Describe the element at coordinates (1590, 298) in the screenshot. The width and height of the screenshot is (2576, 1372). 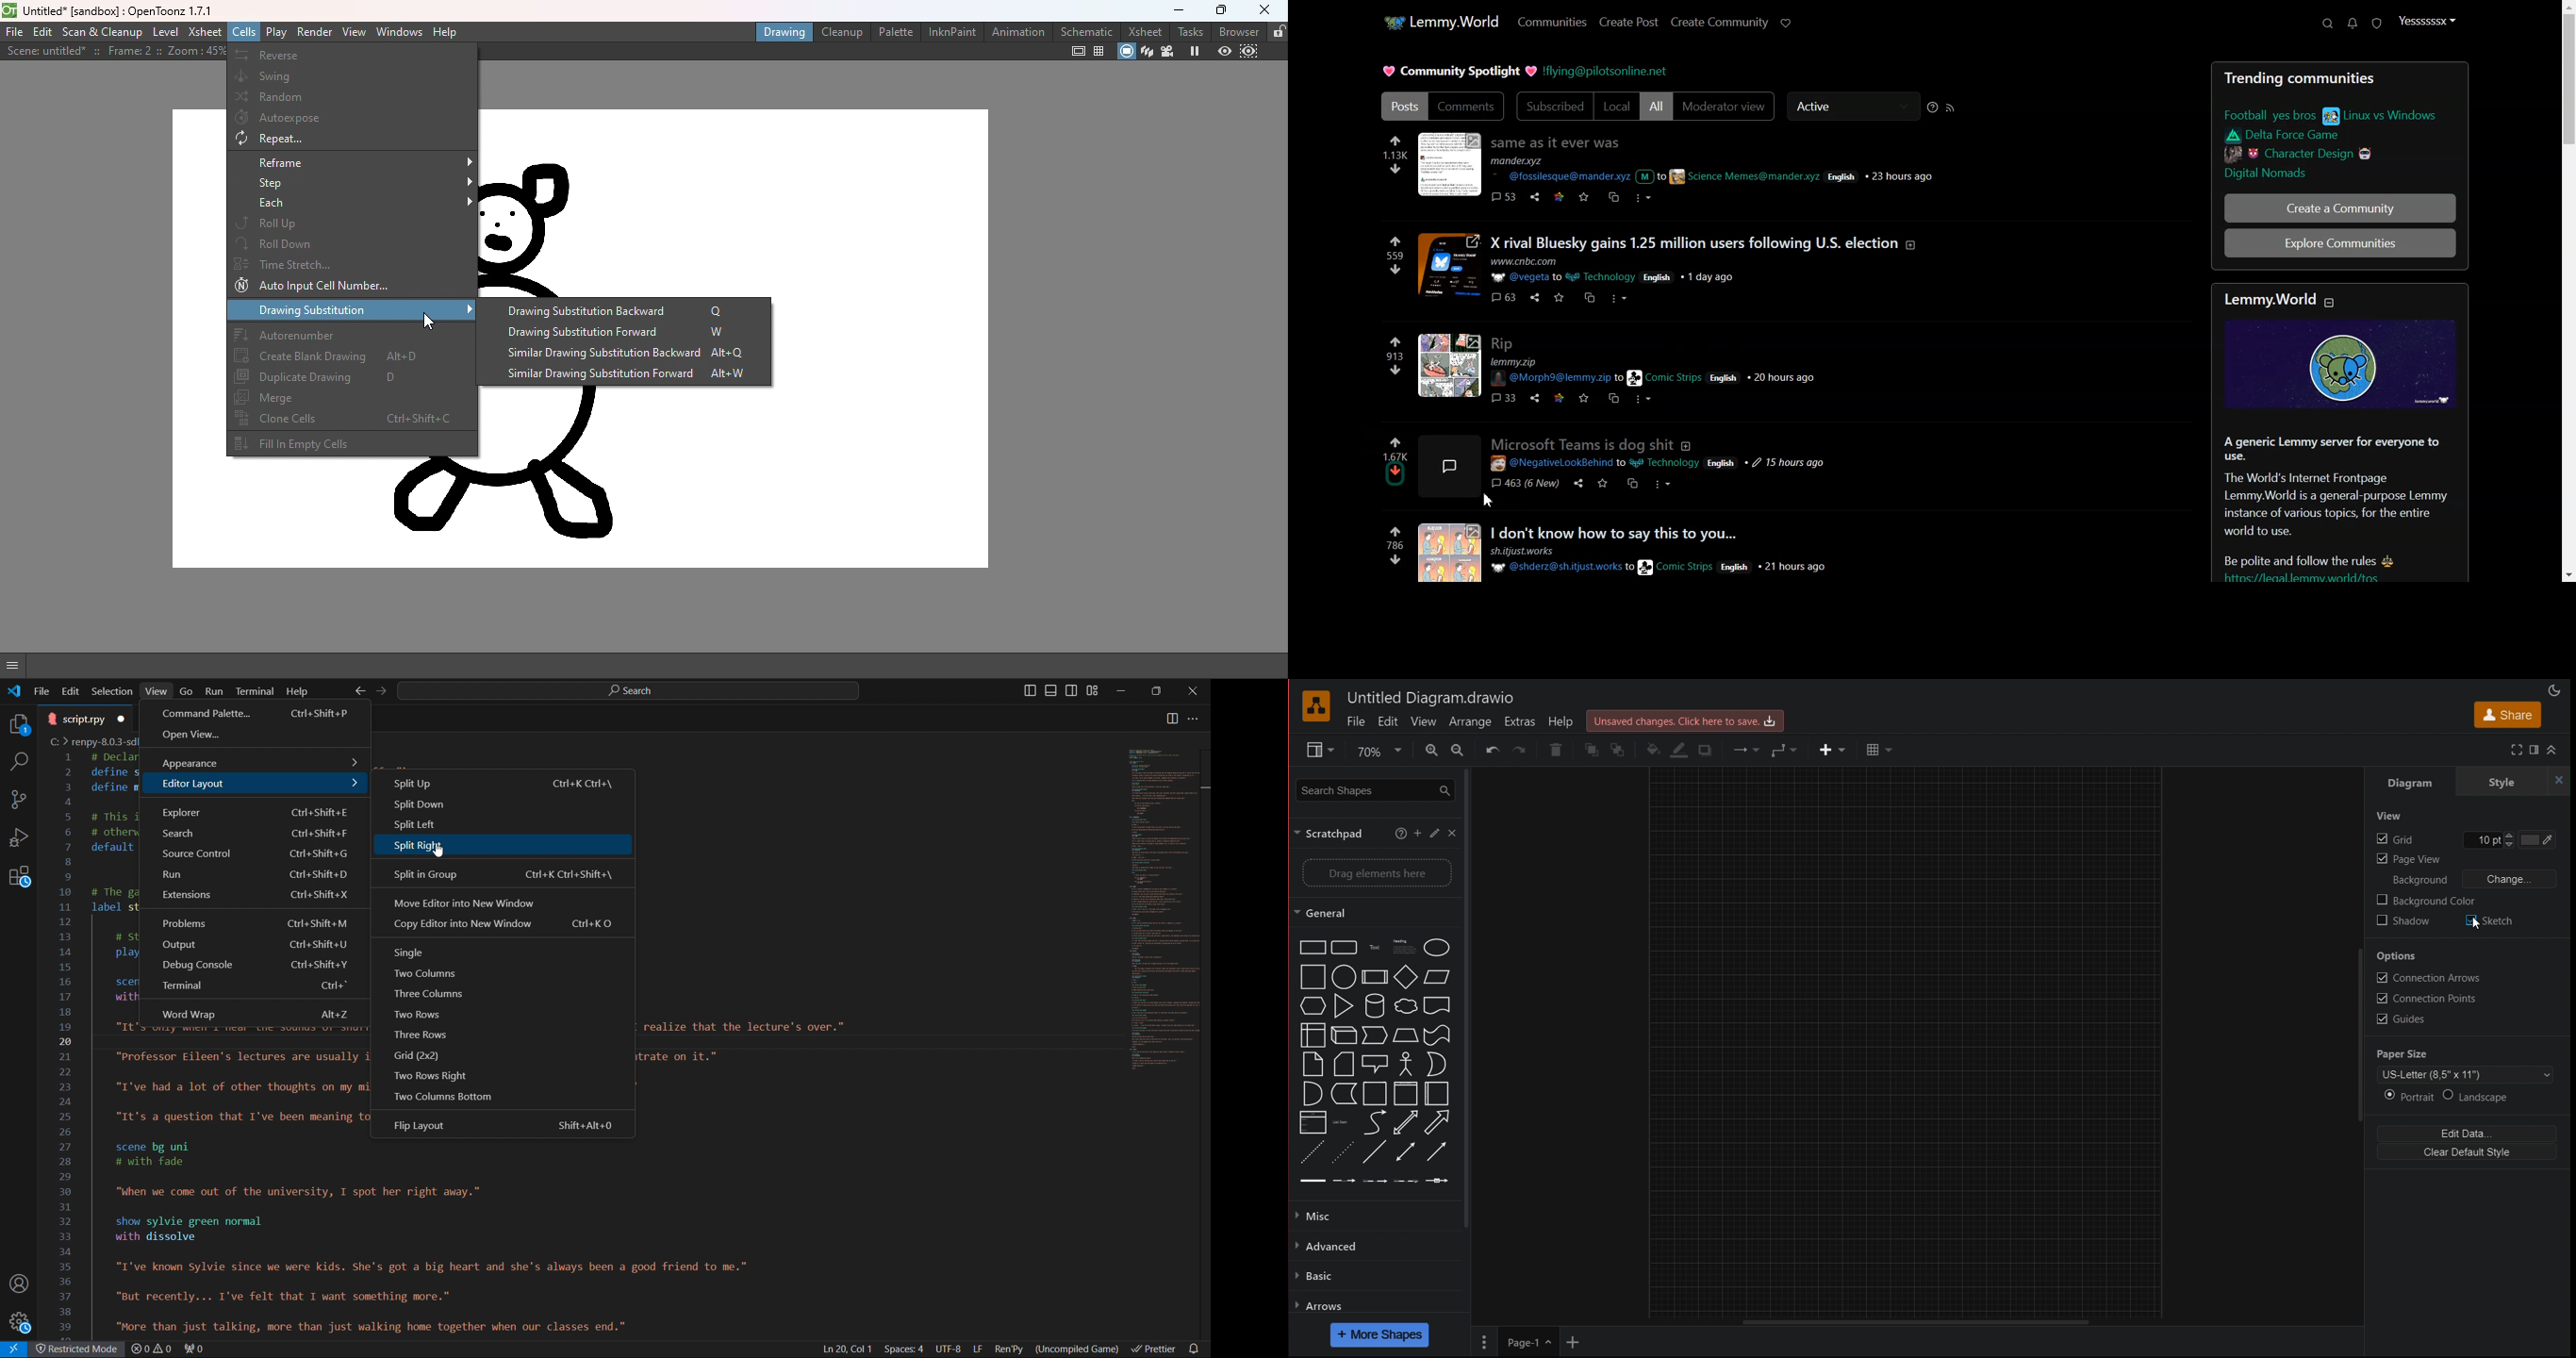
I see `cs` at that location.